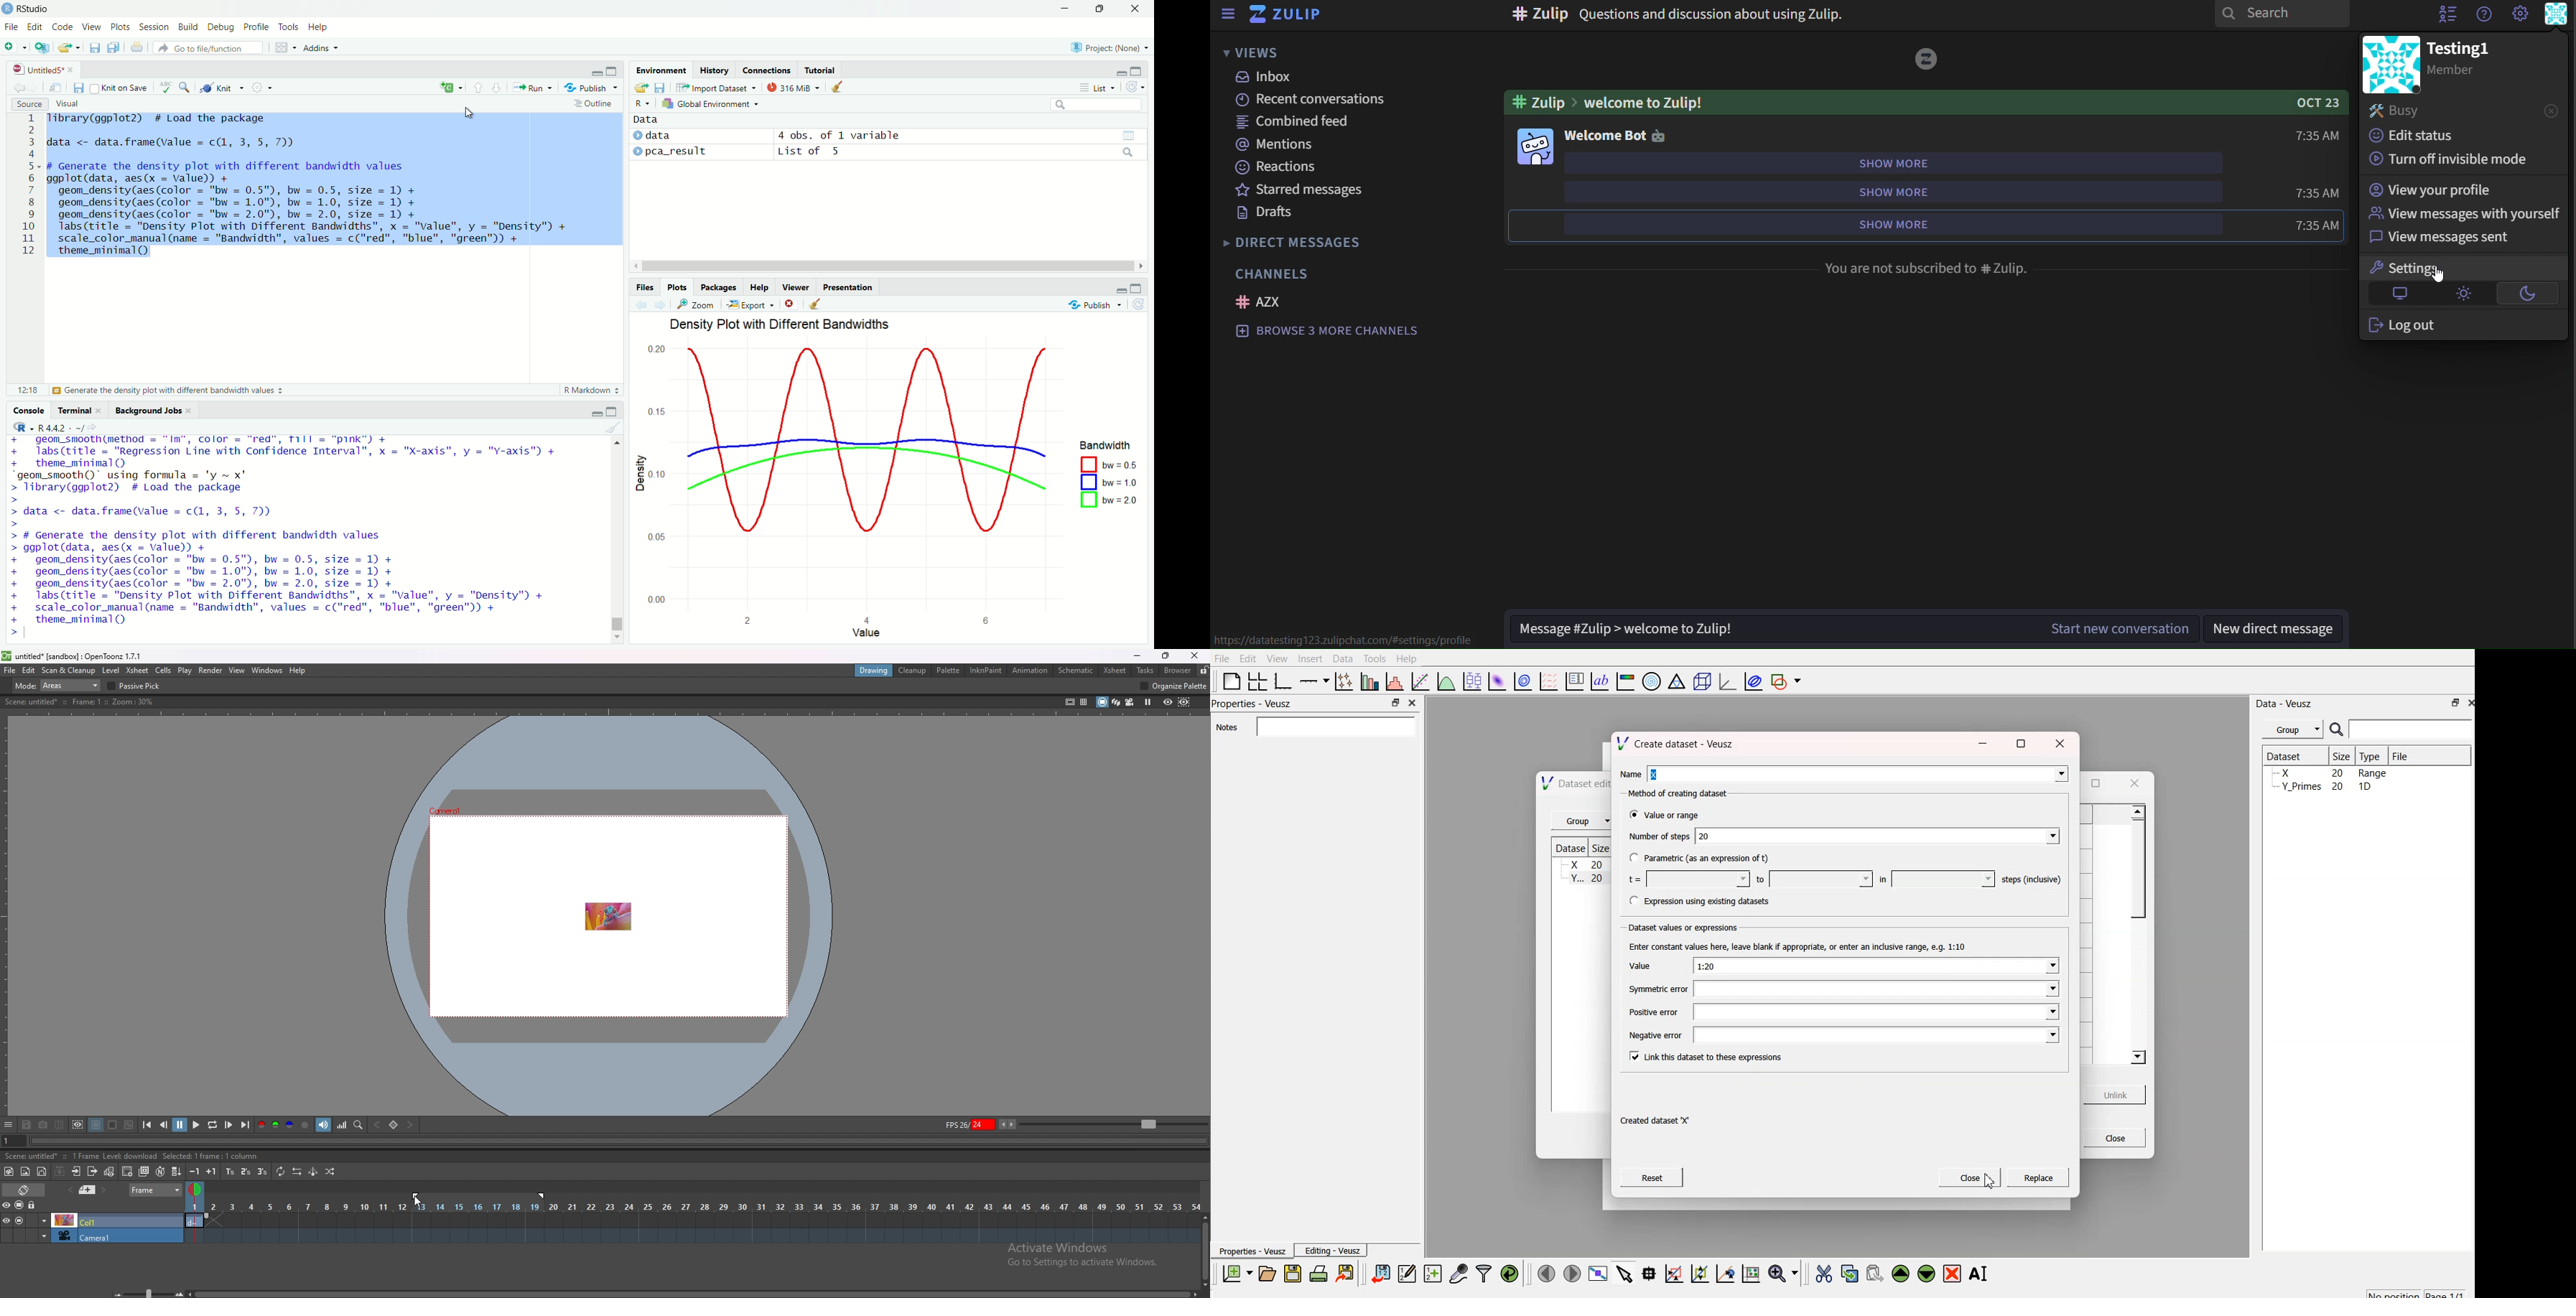  Describe the element at coordinates (644, 287) in the screenshot. I see `Files` at that location.